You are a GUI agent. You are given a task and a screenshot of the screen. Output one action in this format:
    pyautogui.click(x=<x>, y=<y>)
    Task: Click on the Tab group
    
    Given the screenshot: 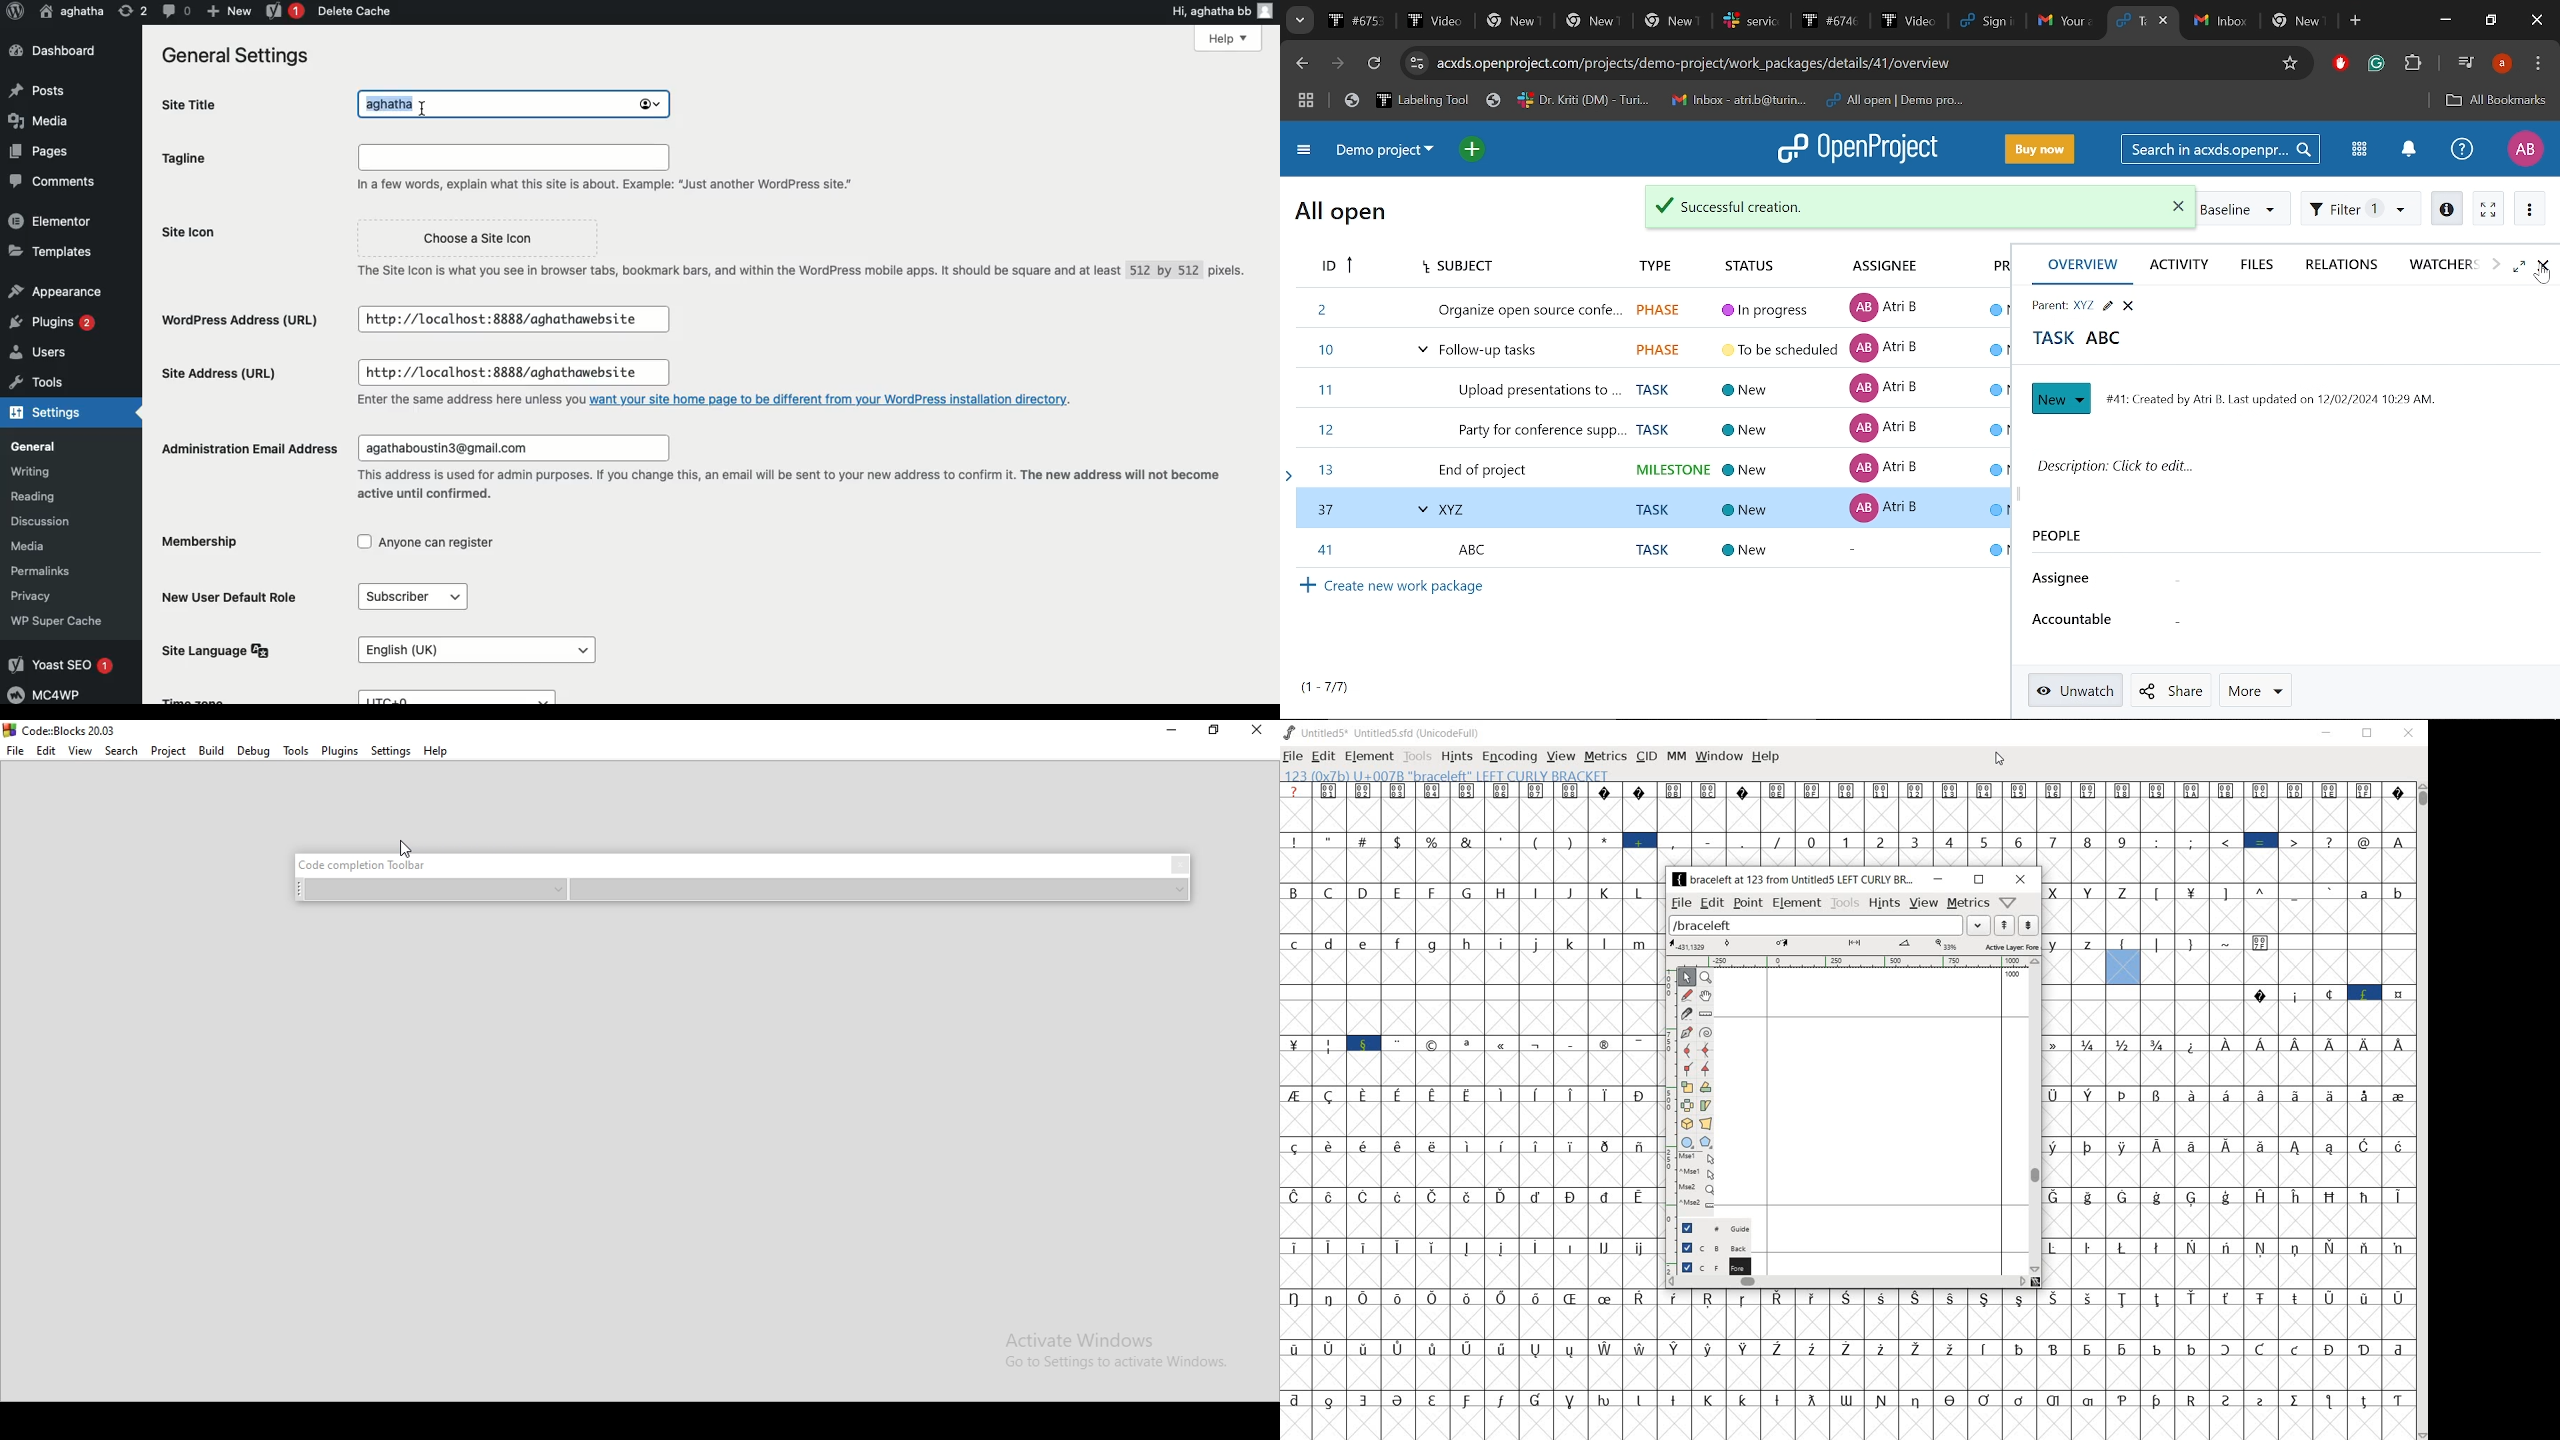 What is the action you would take?
    pyautogui.click(x=1307, y=102)
    